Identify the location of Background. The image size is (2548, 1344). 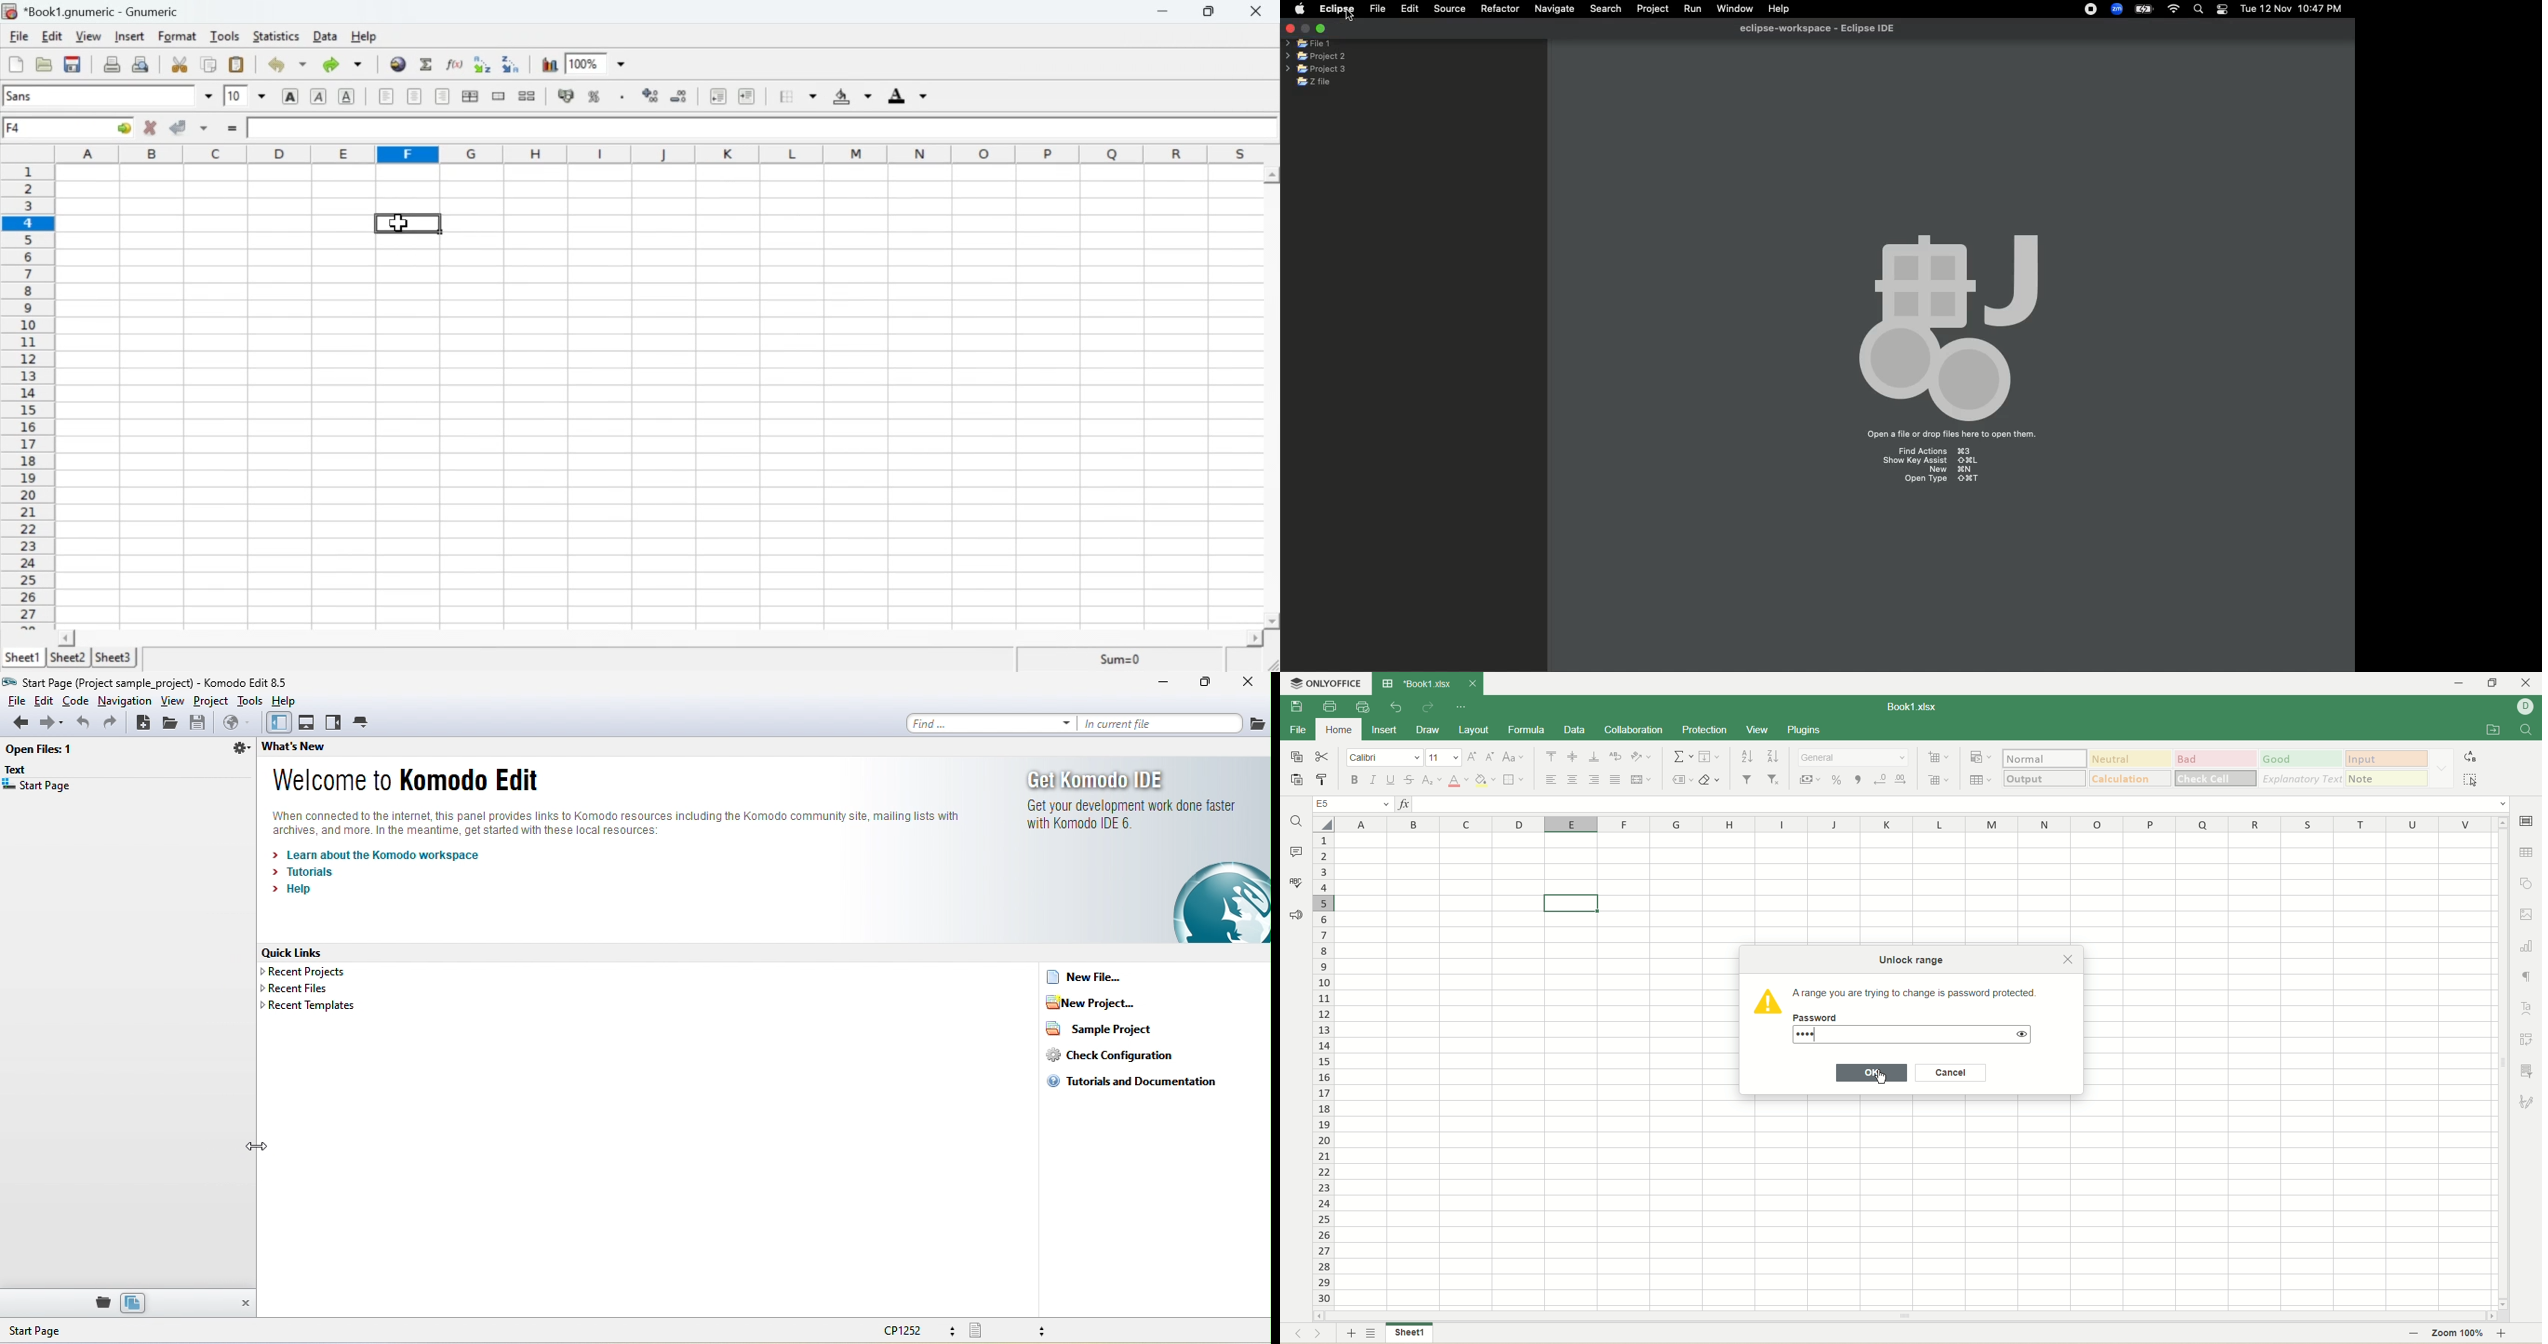
(847, 96).